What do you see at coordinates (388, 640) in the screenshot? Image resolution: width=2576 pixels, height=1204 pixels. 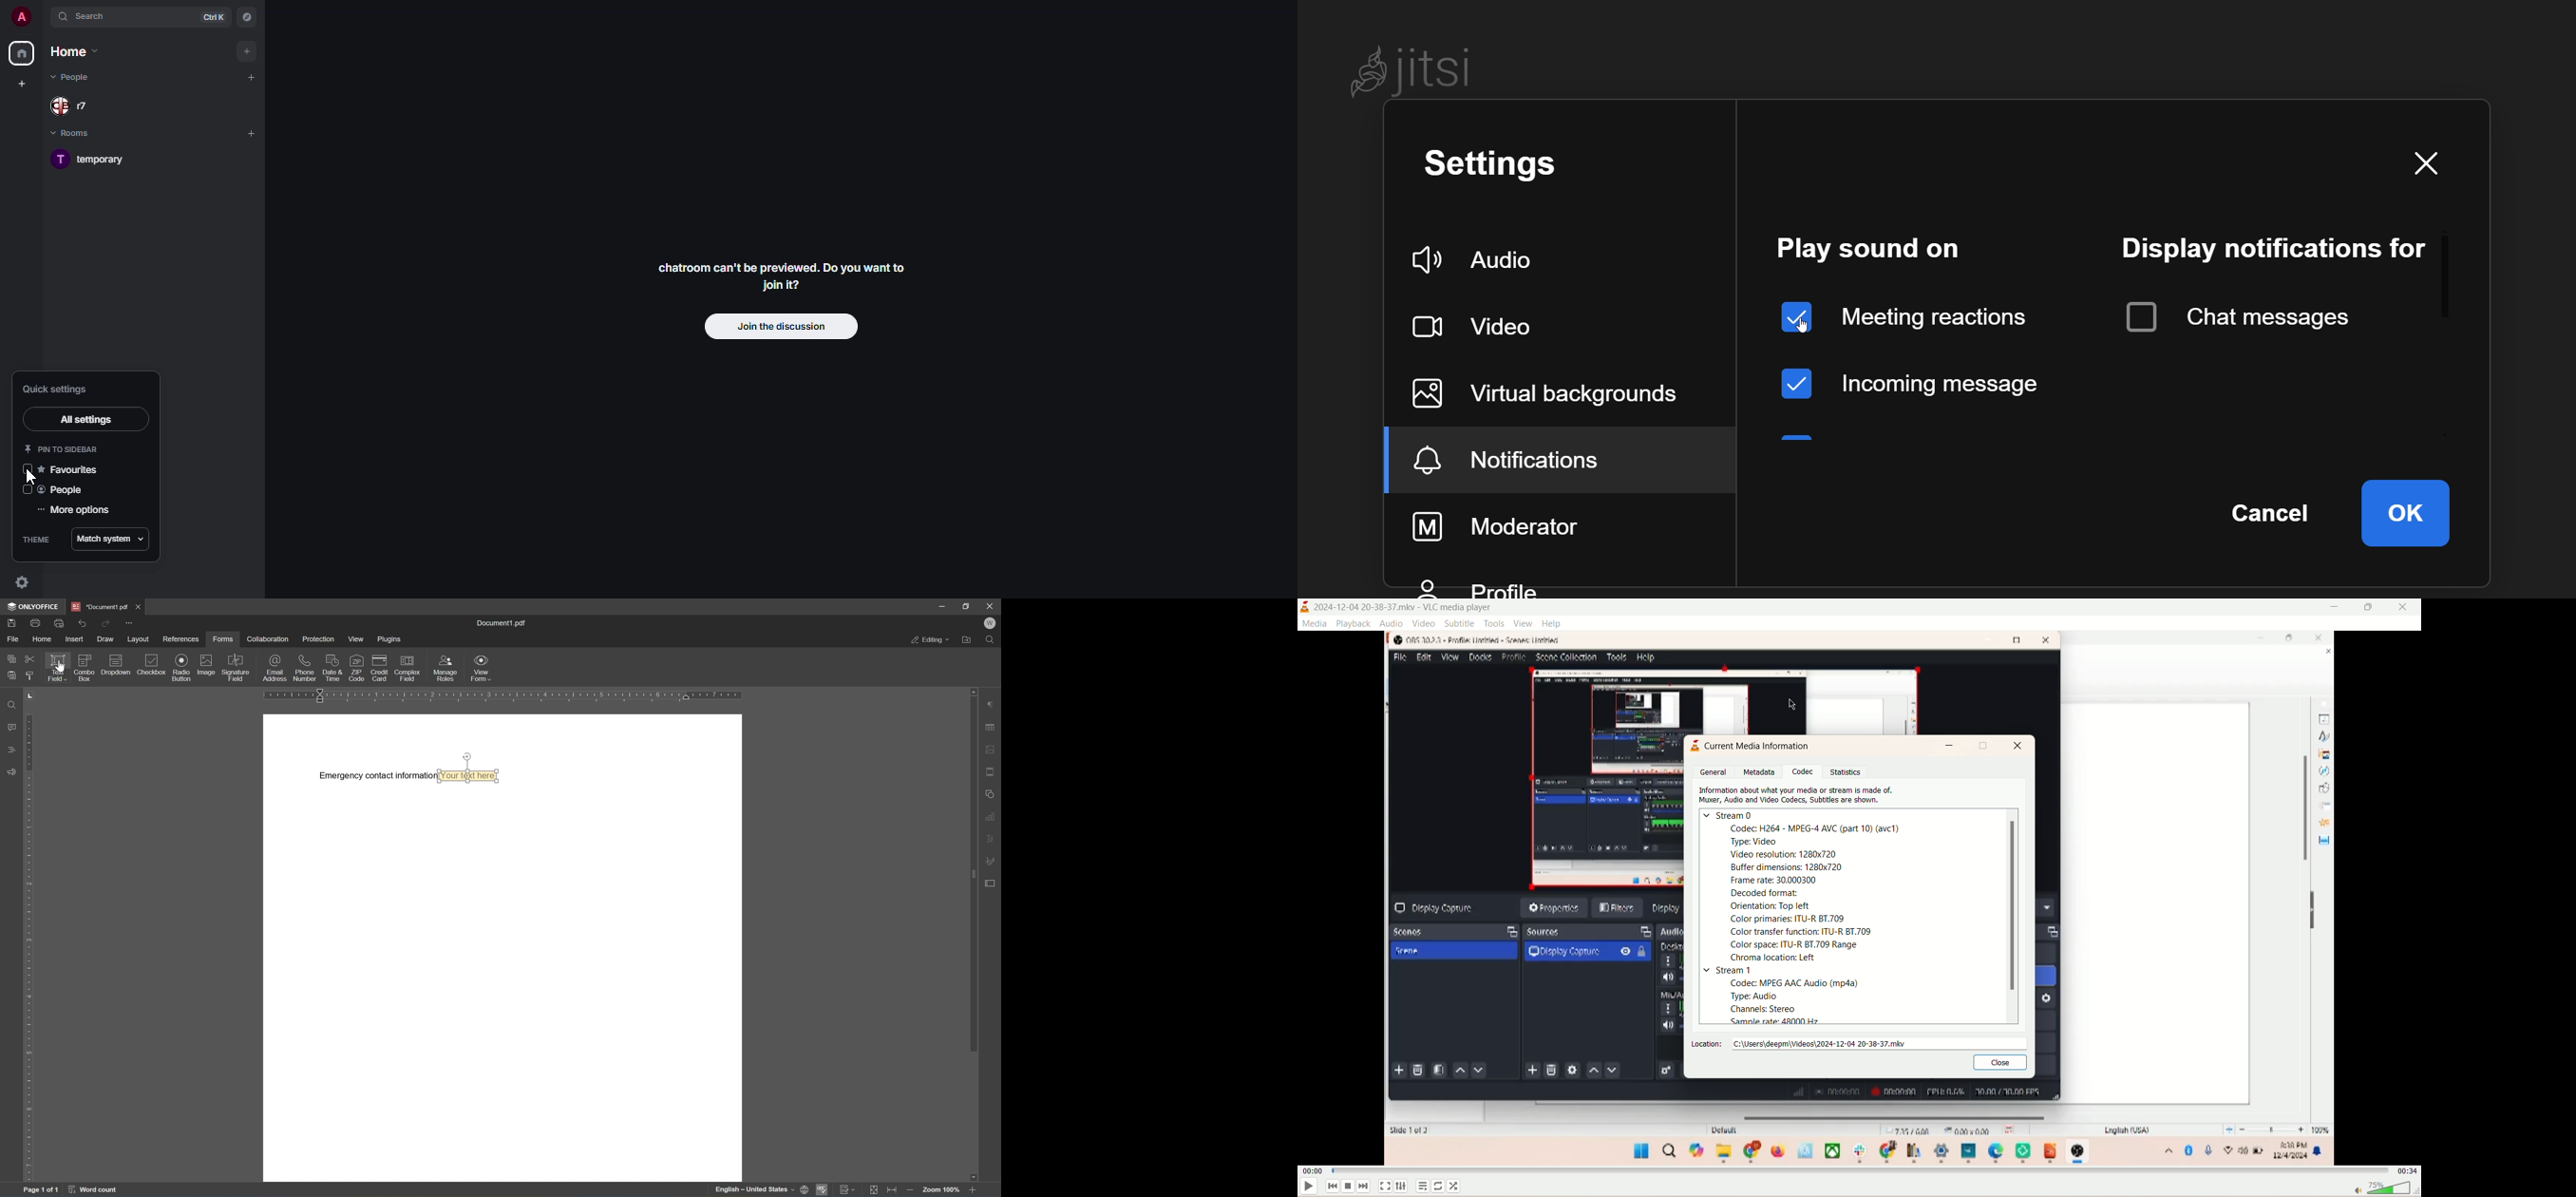 I see `plugins` at bounding box center [388, 640].